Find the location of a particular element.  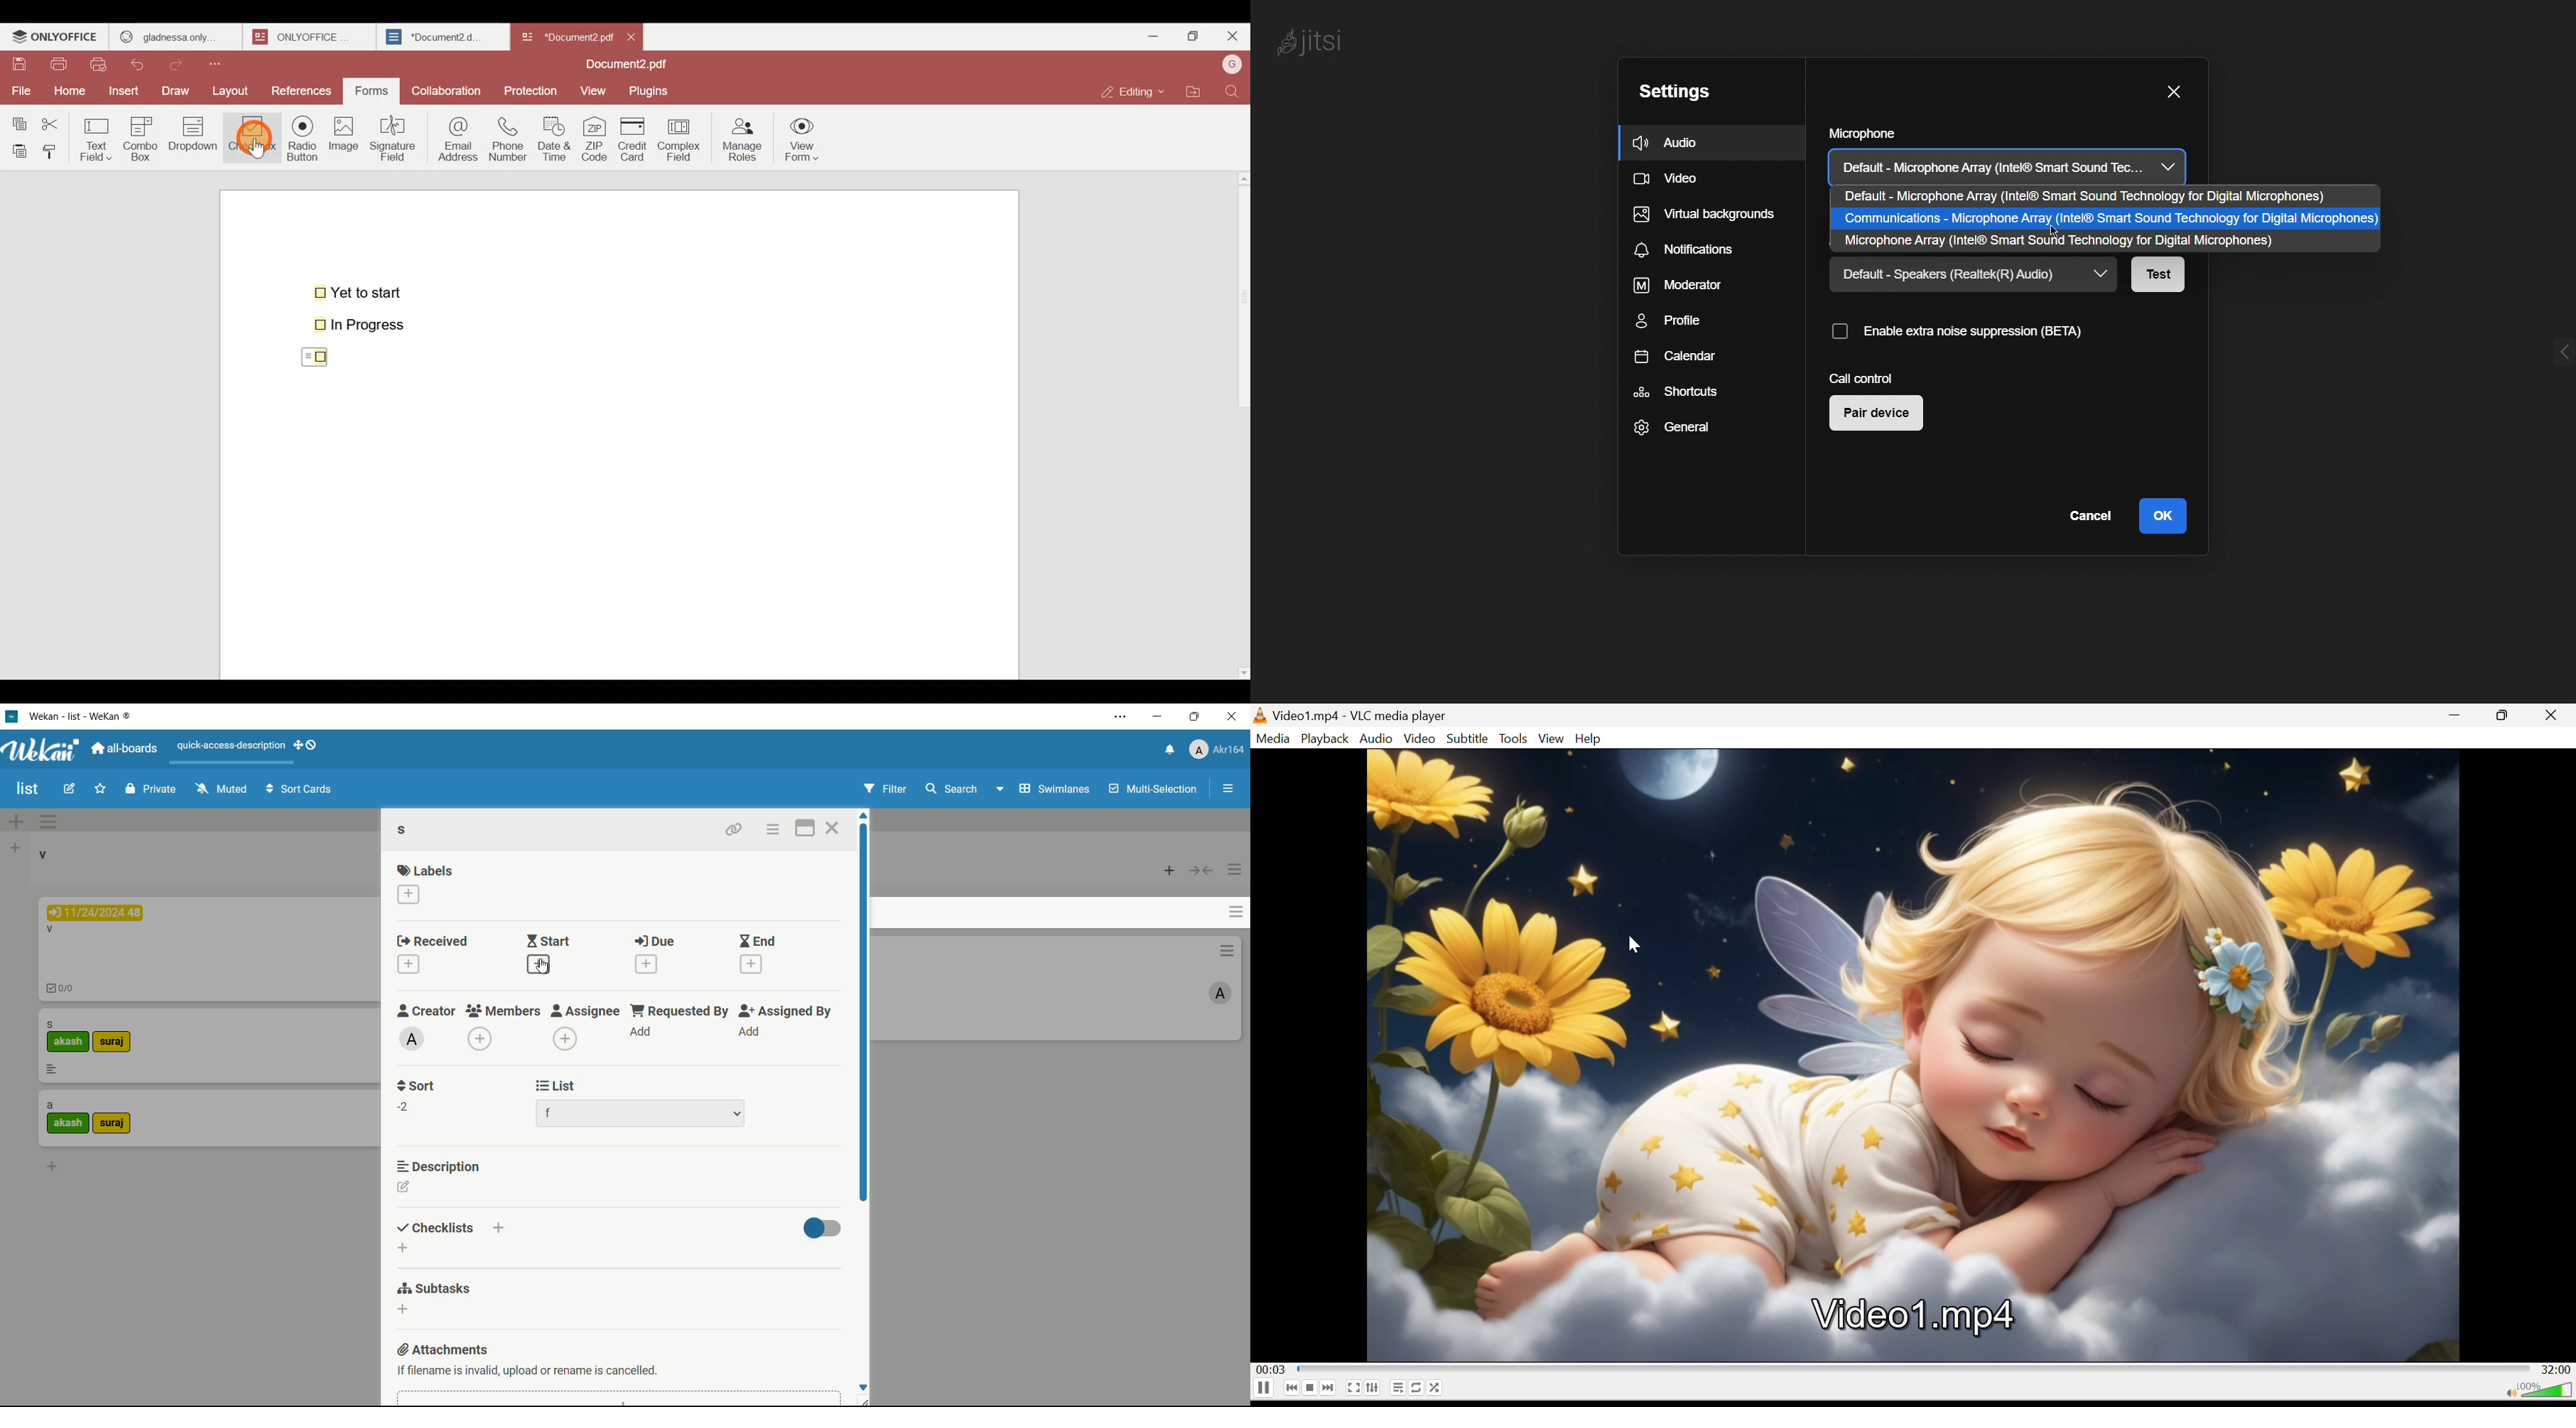

search is located at coordinates (951, 788).